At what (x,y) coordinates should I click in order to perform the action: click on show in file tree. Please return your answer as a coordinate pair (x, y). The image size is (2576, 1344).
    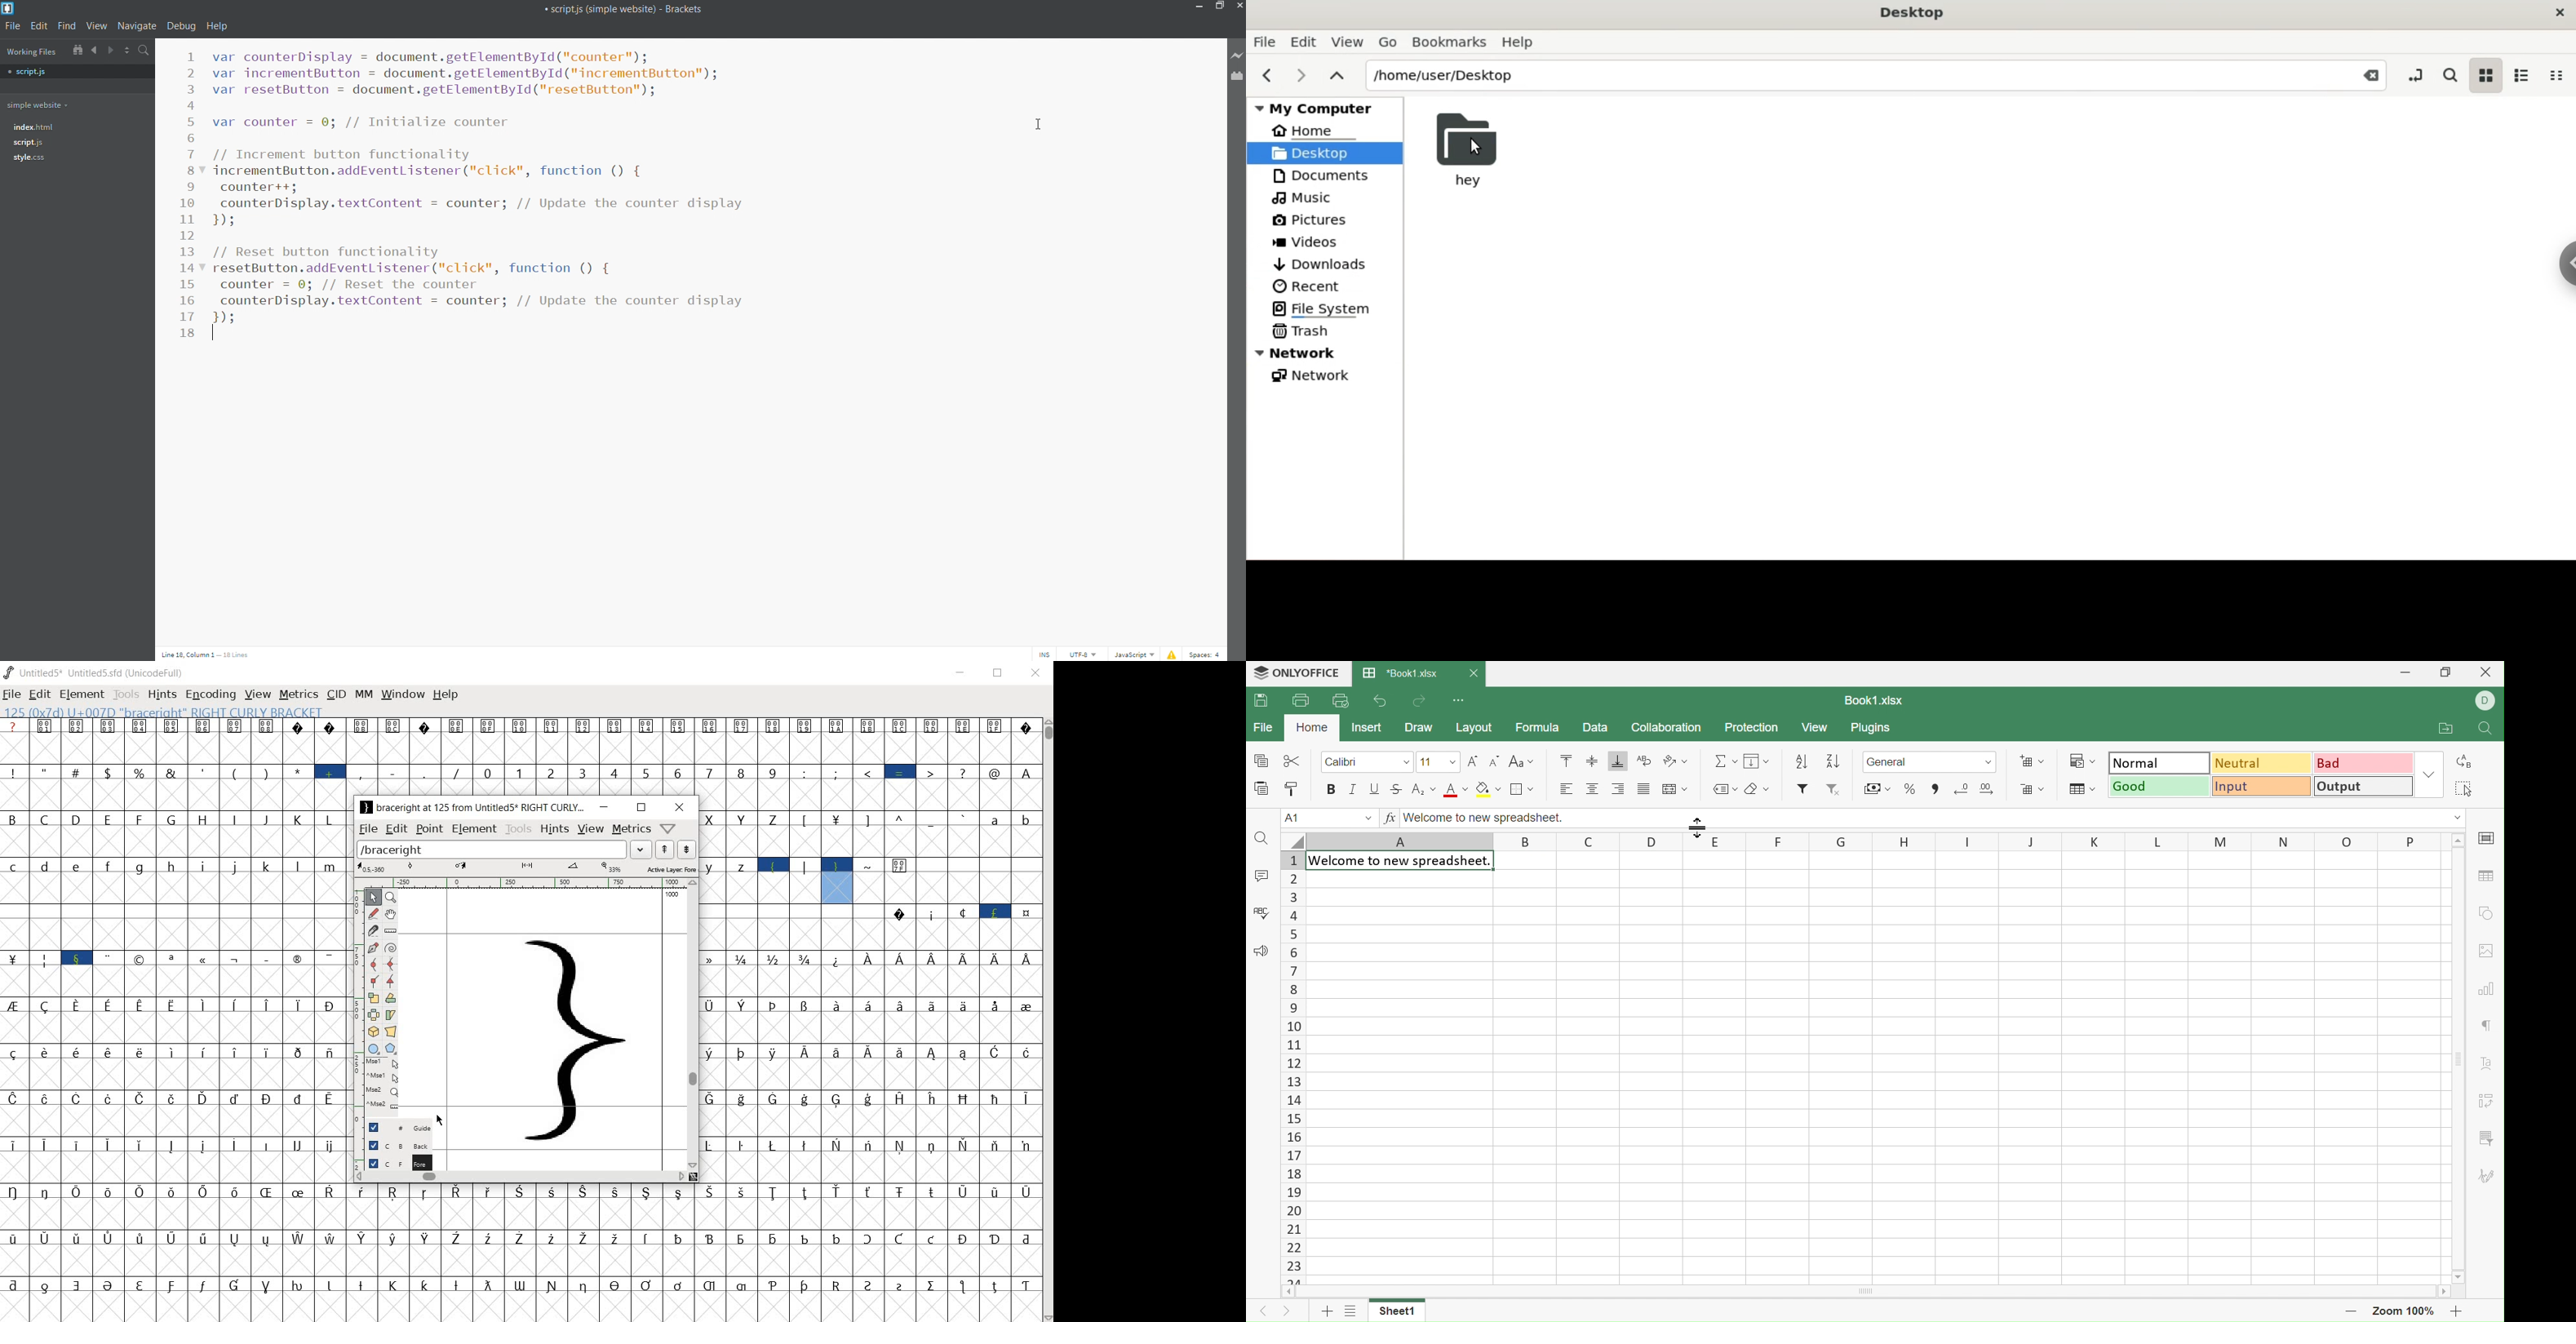
    Looking at the image, I should click on (75, 51).